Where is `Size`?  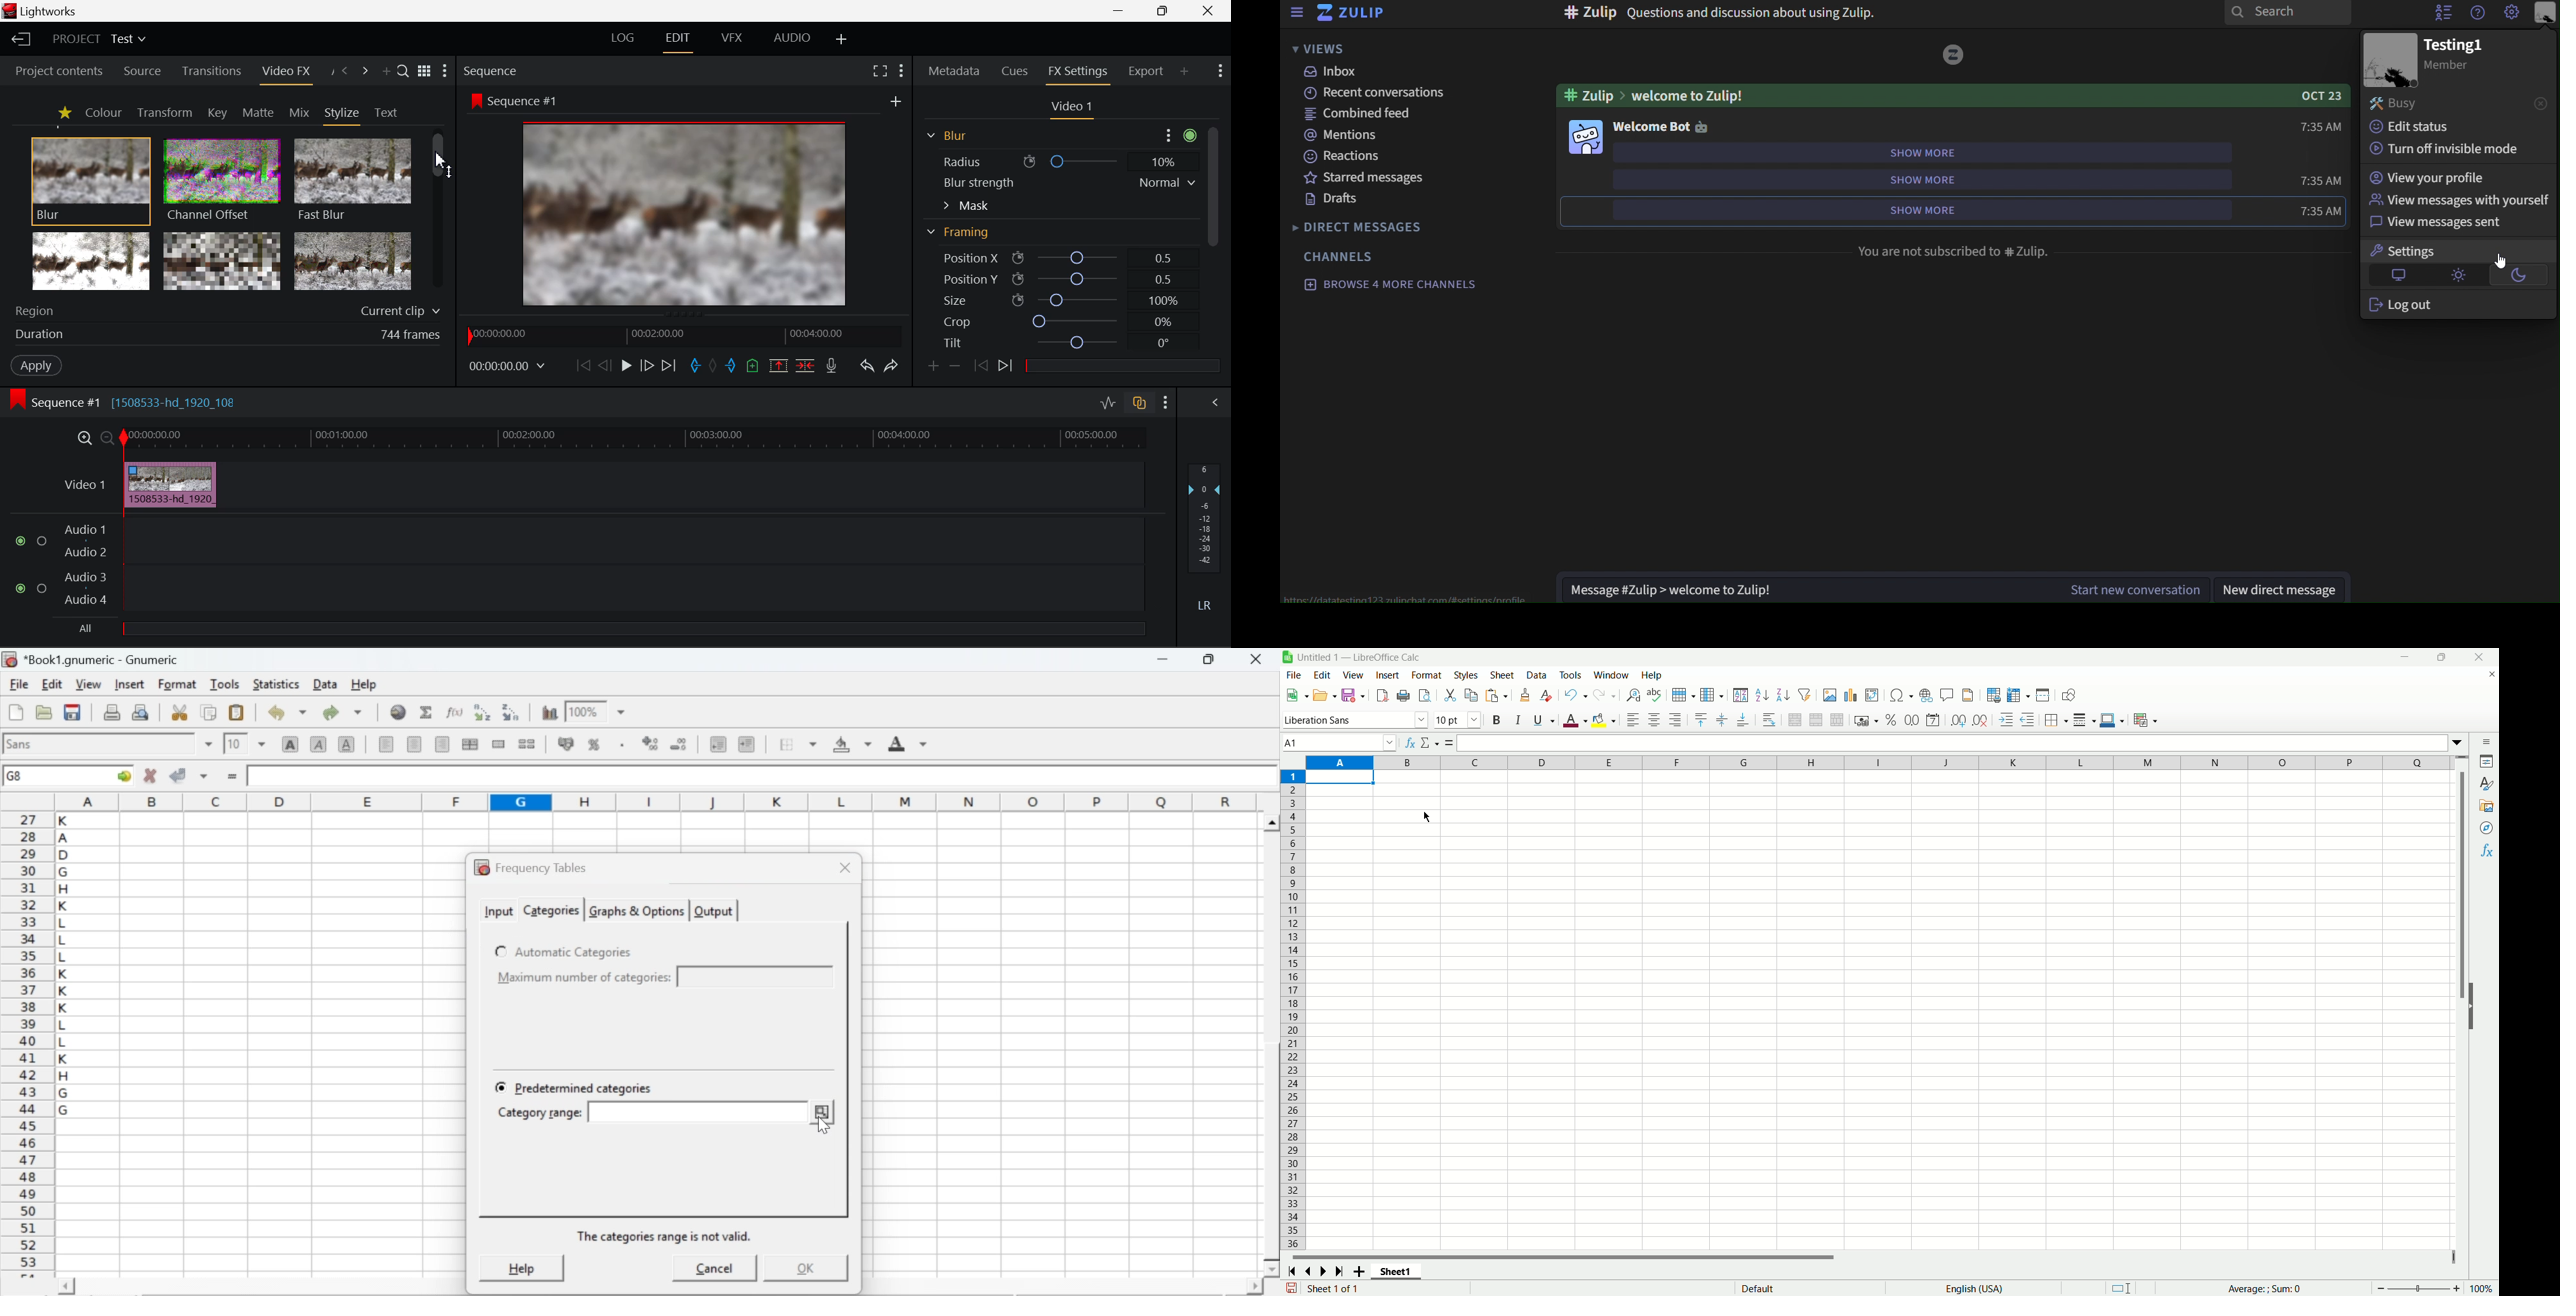
Size is located at coordinates (1058, 300).